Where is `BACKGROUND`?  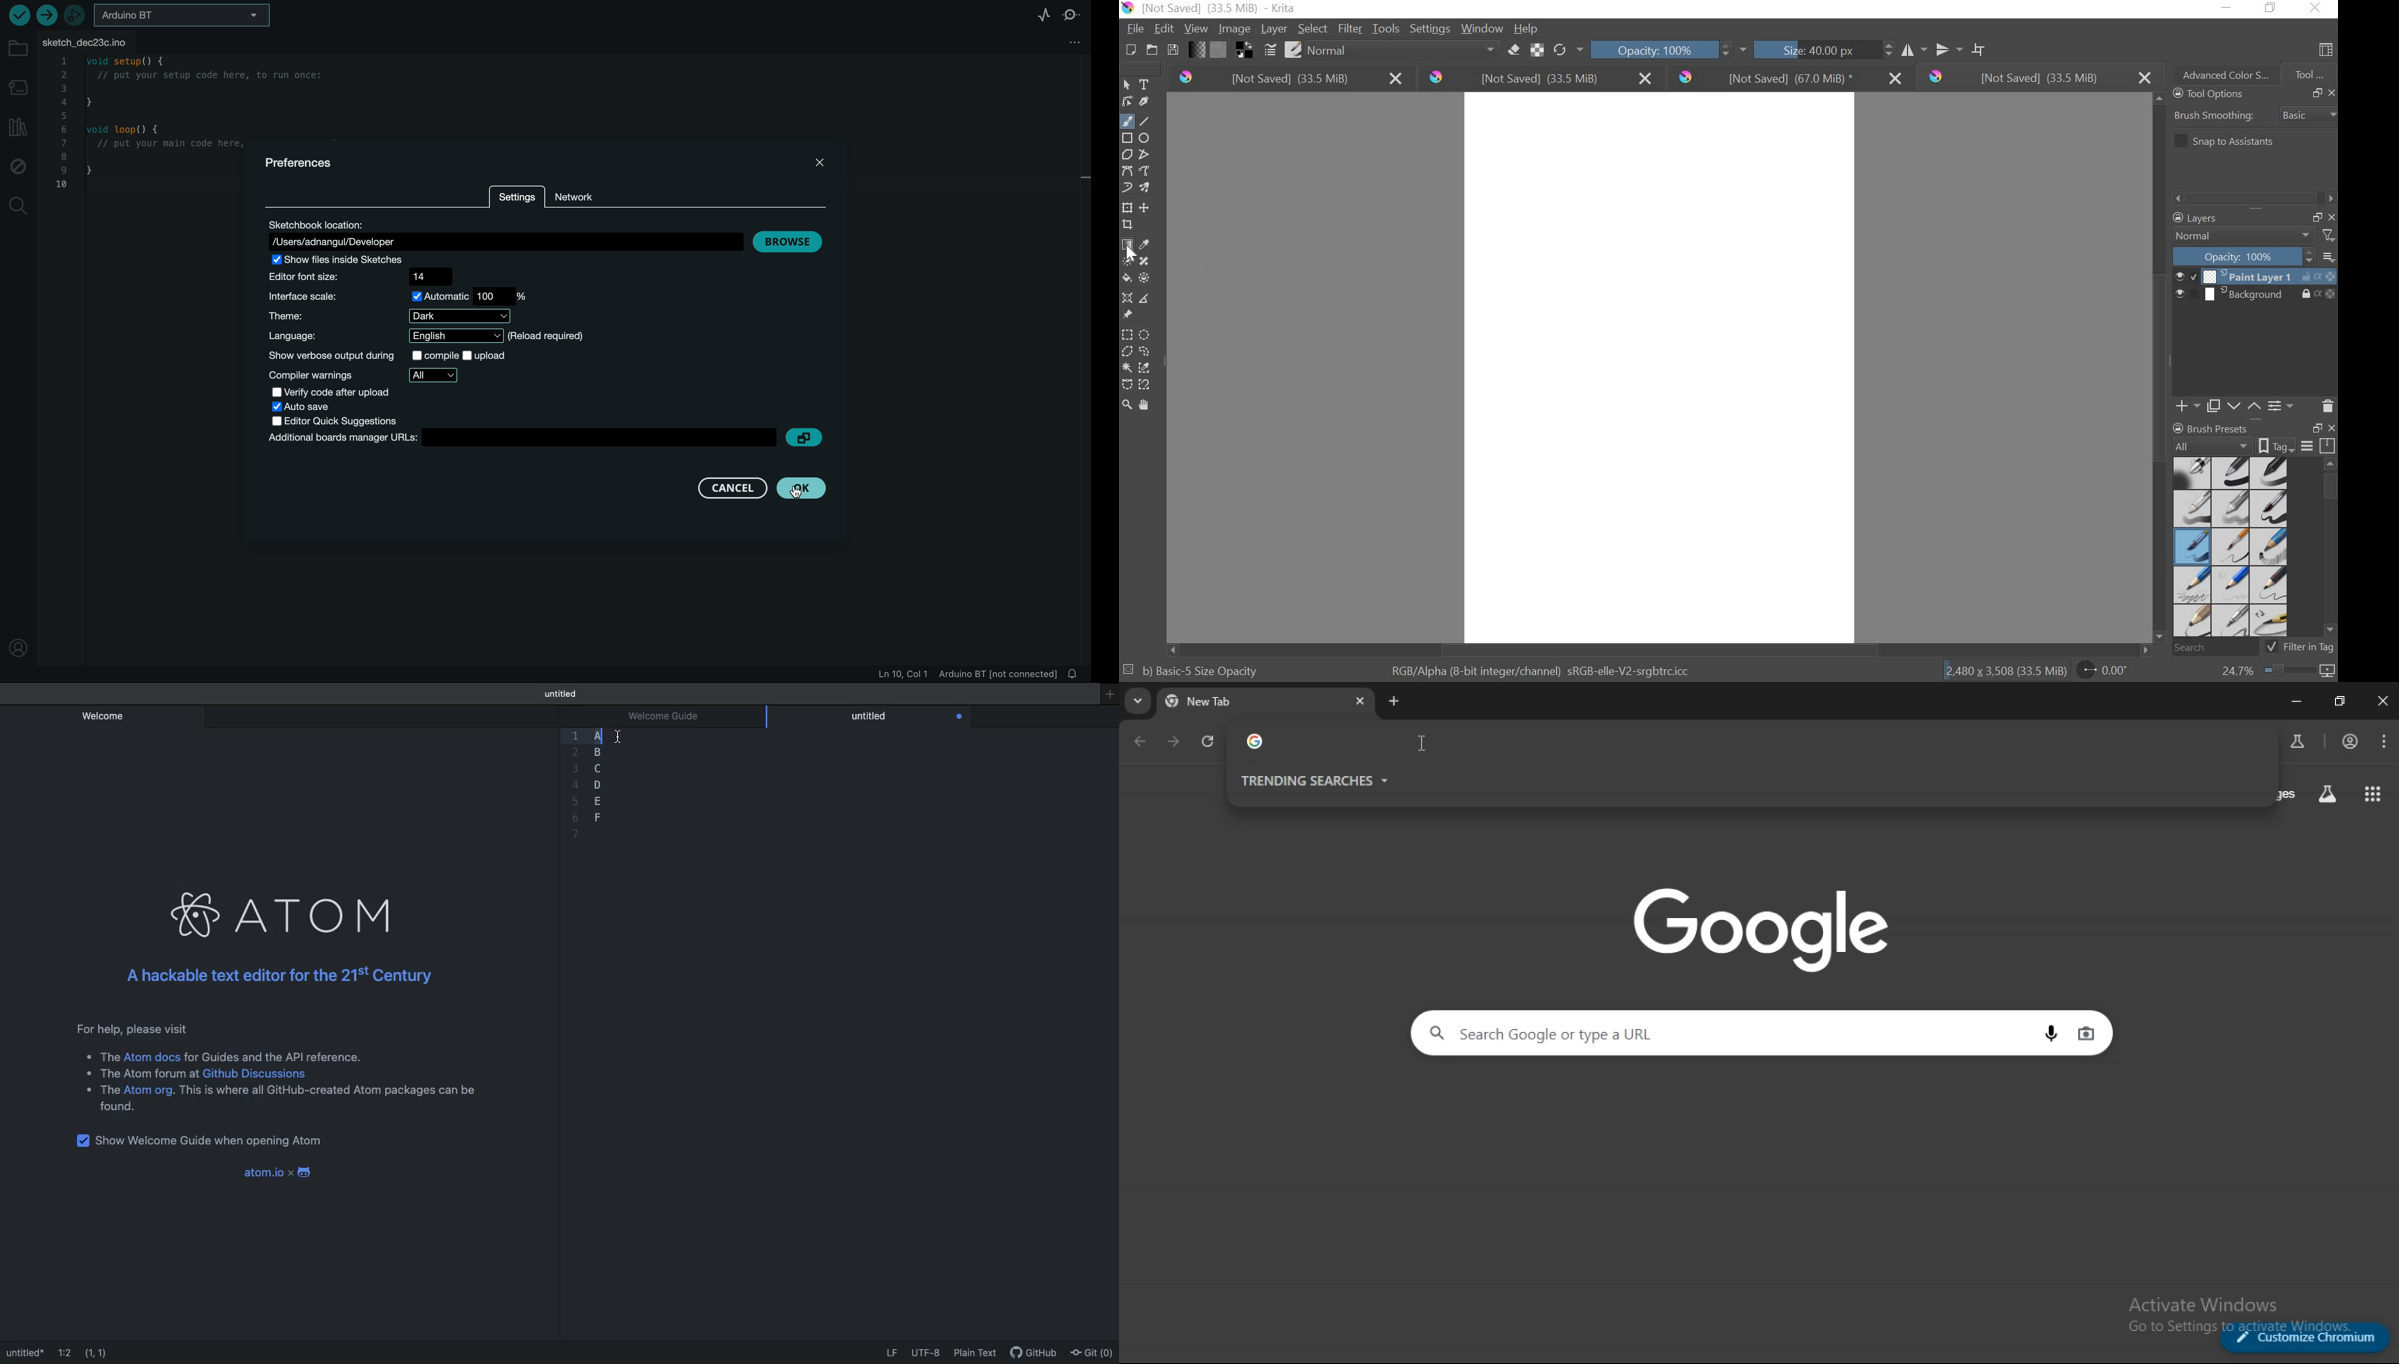 BACKGROUND is located at coordinates (2255, 296).